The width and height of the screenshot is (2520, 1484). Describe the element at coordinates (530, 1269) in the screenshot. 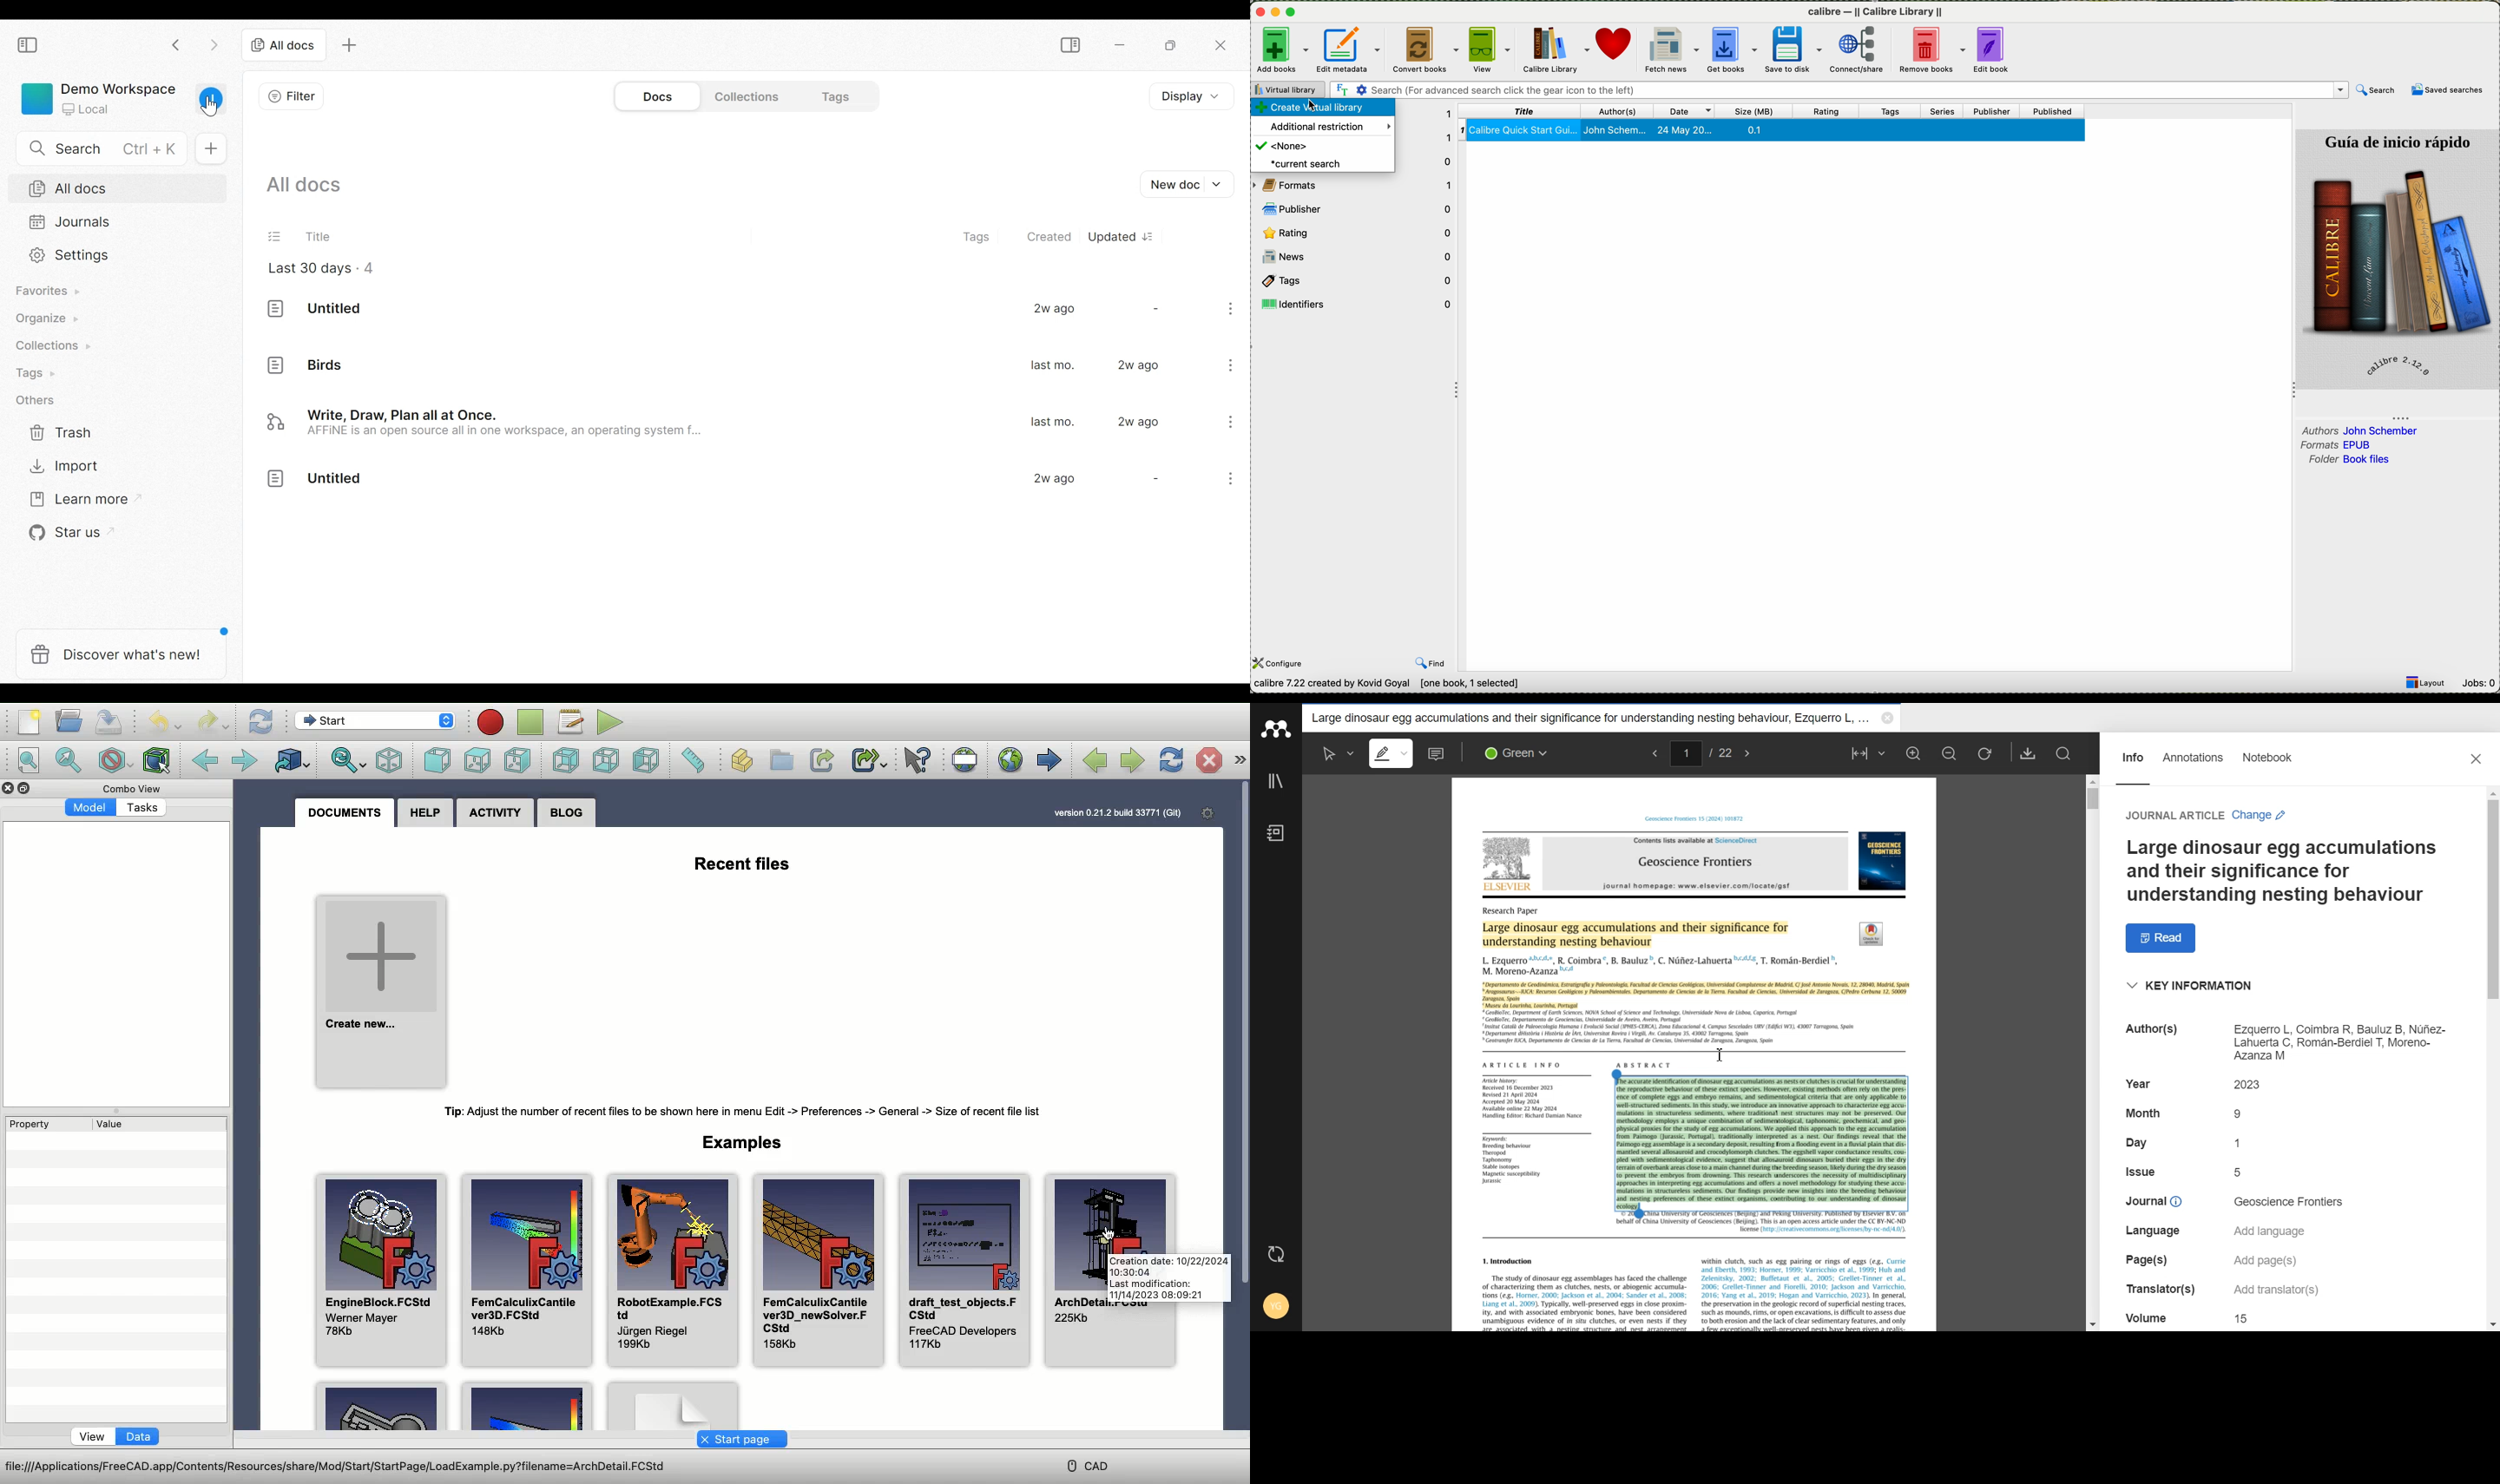

I see `FemCalculixCantilever3D.FCStd` at that location.